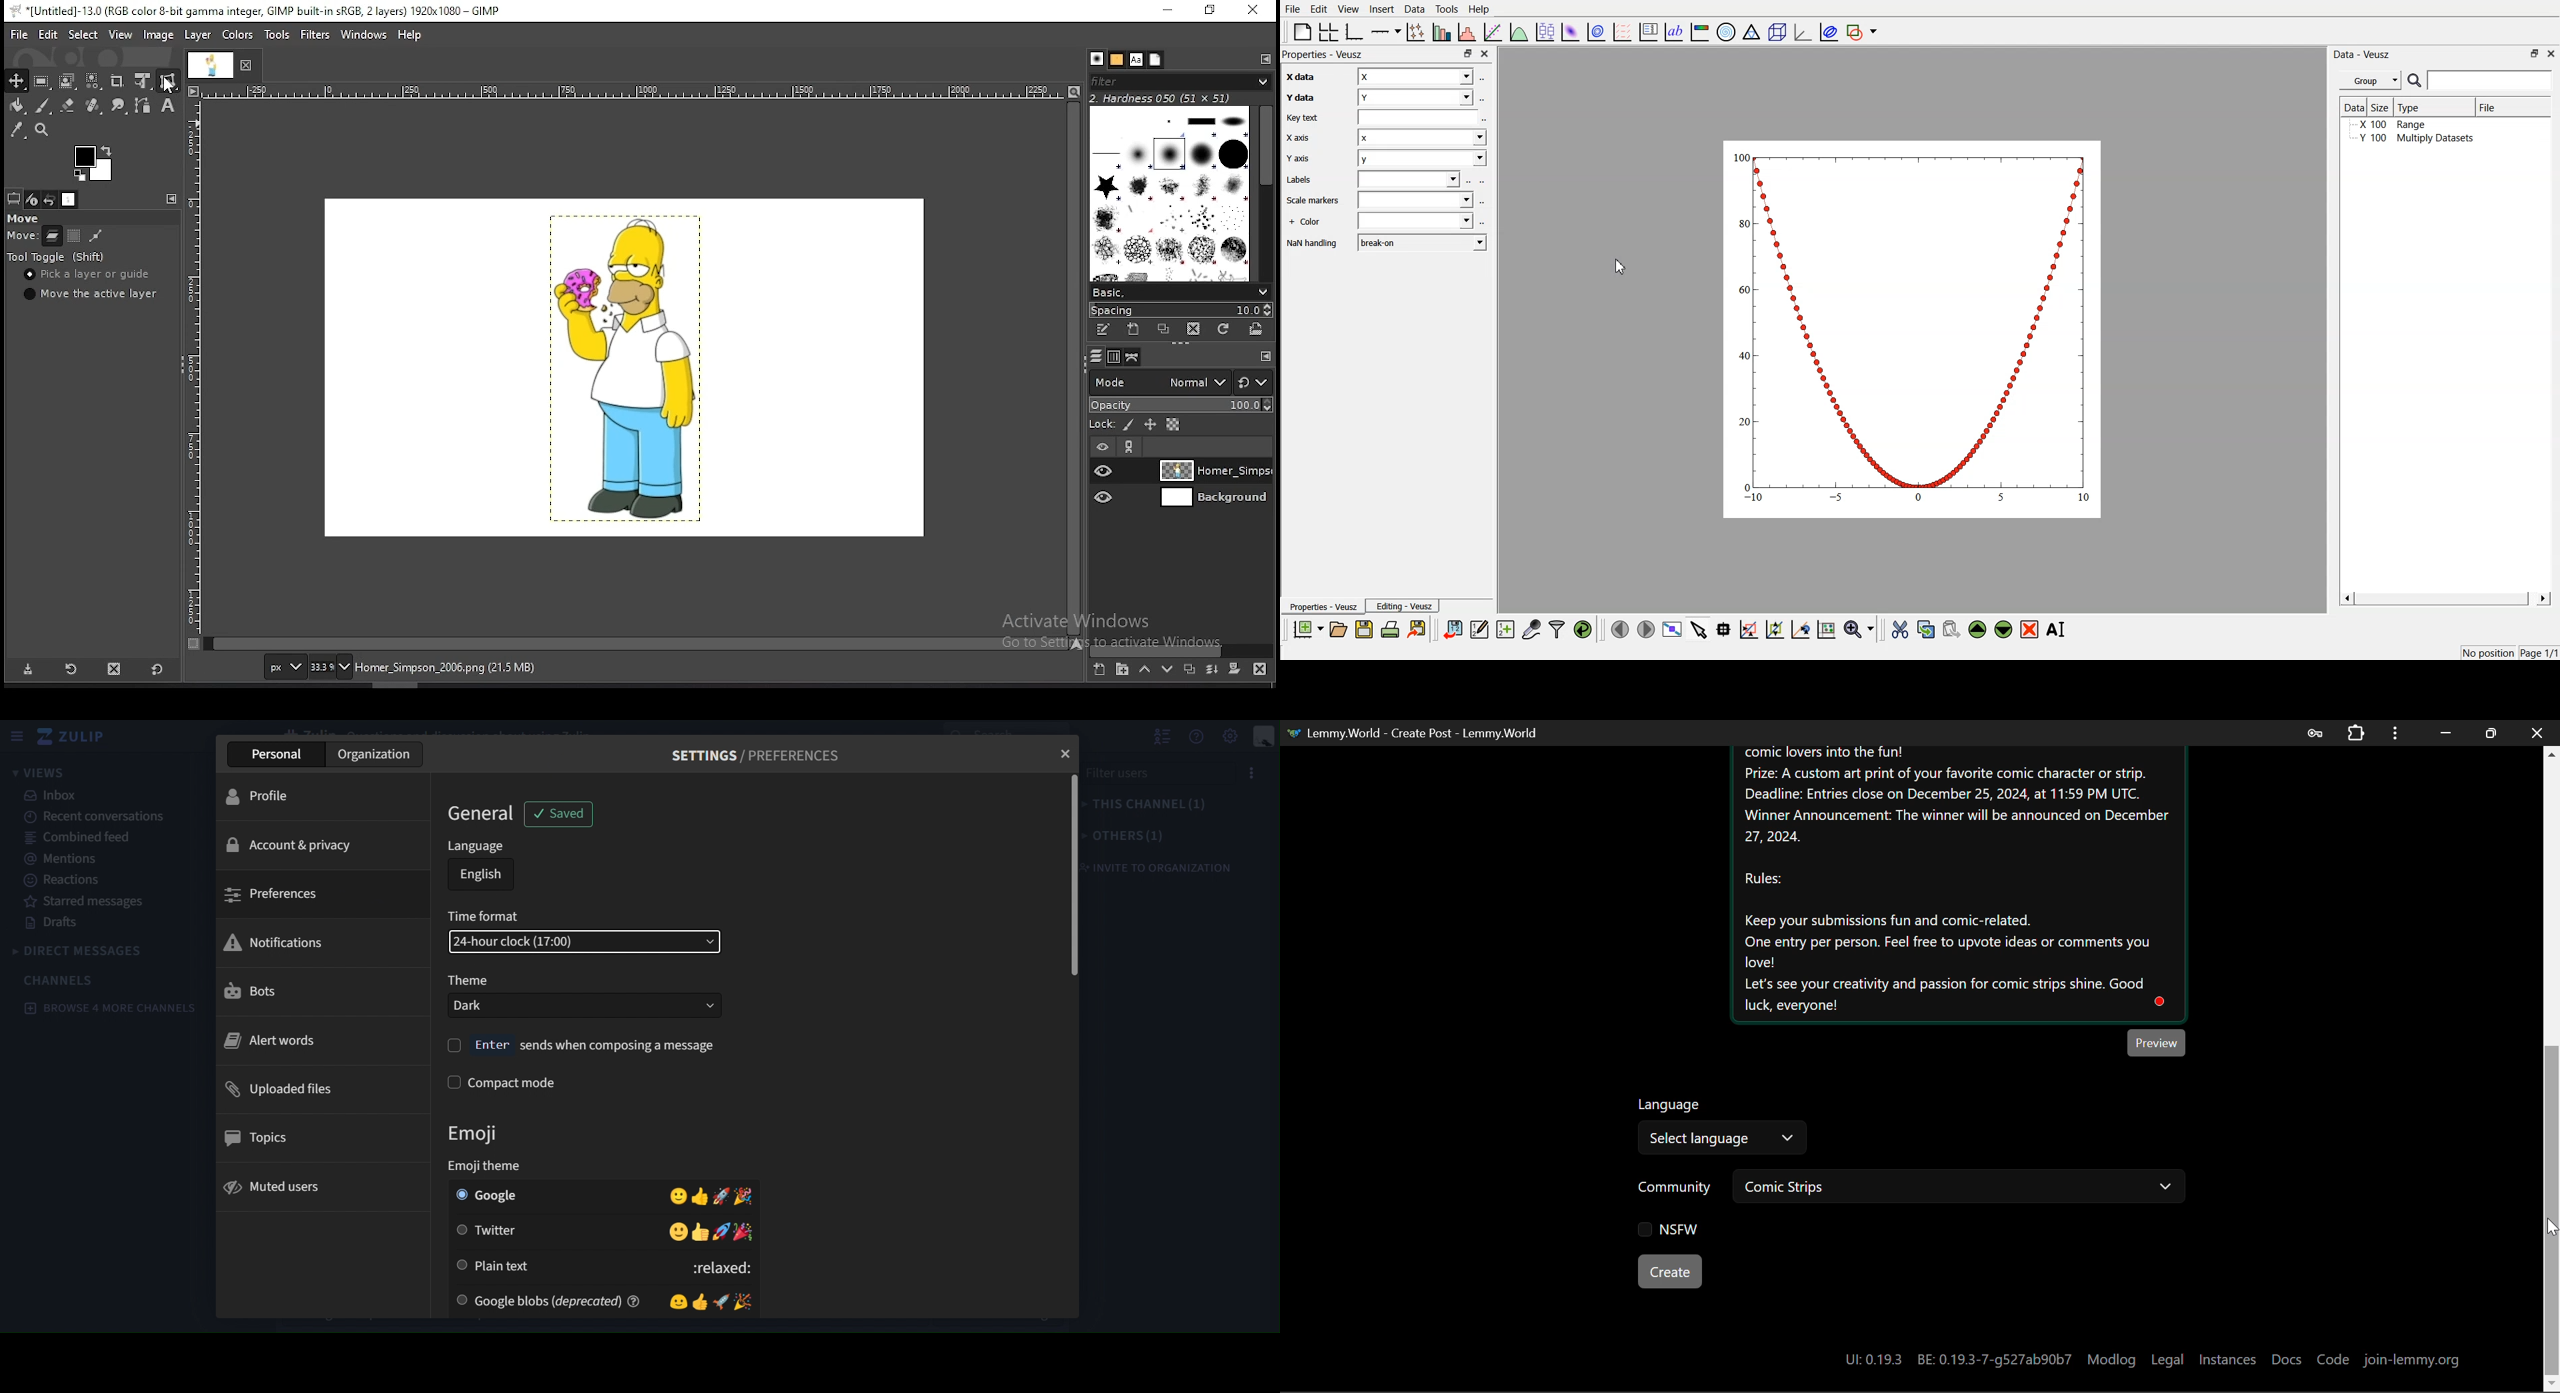 The width and height of the screenshot is (2576, 1400). What do you see at coordinates (2409, 1362) in the screenshot?
I see `join-lemmy.org` at bounding box center [2409, 1362].